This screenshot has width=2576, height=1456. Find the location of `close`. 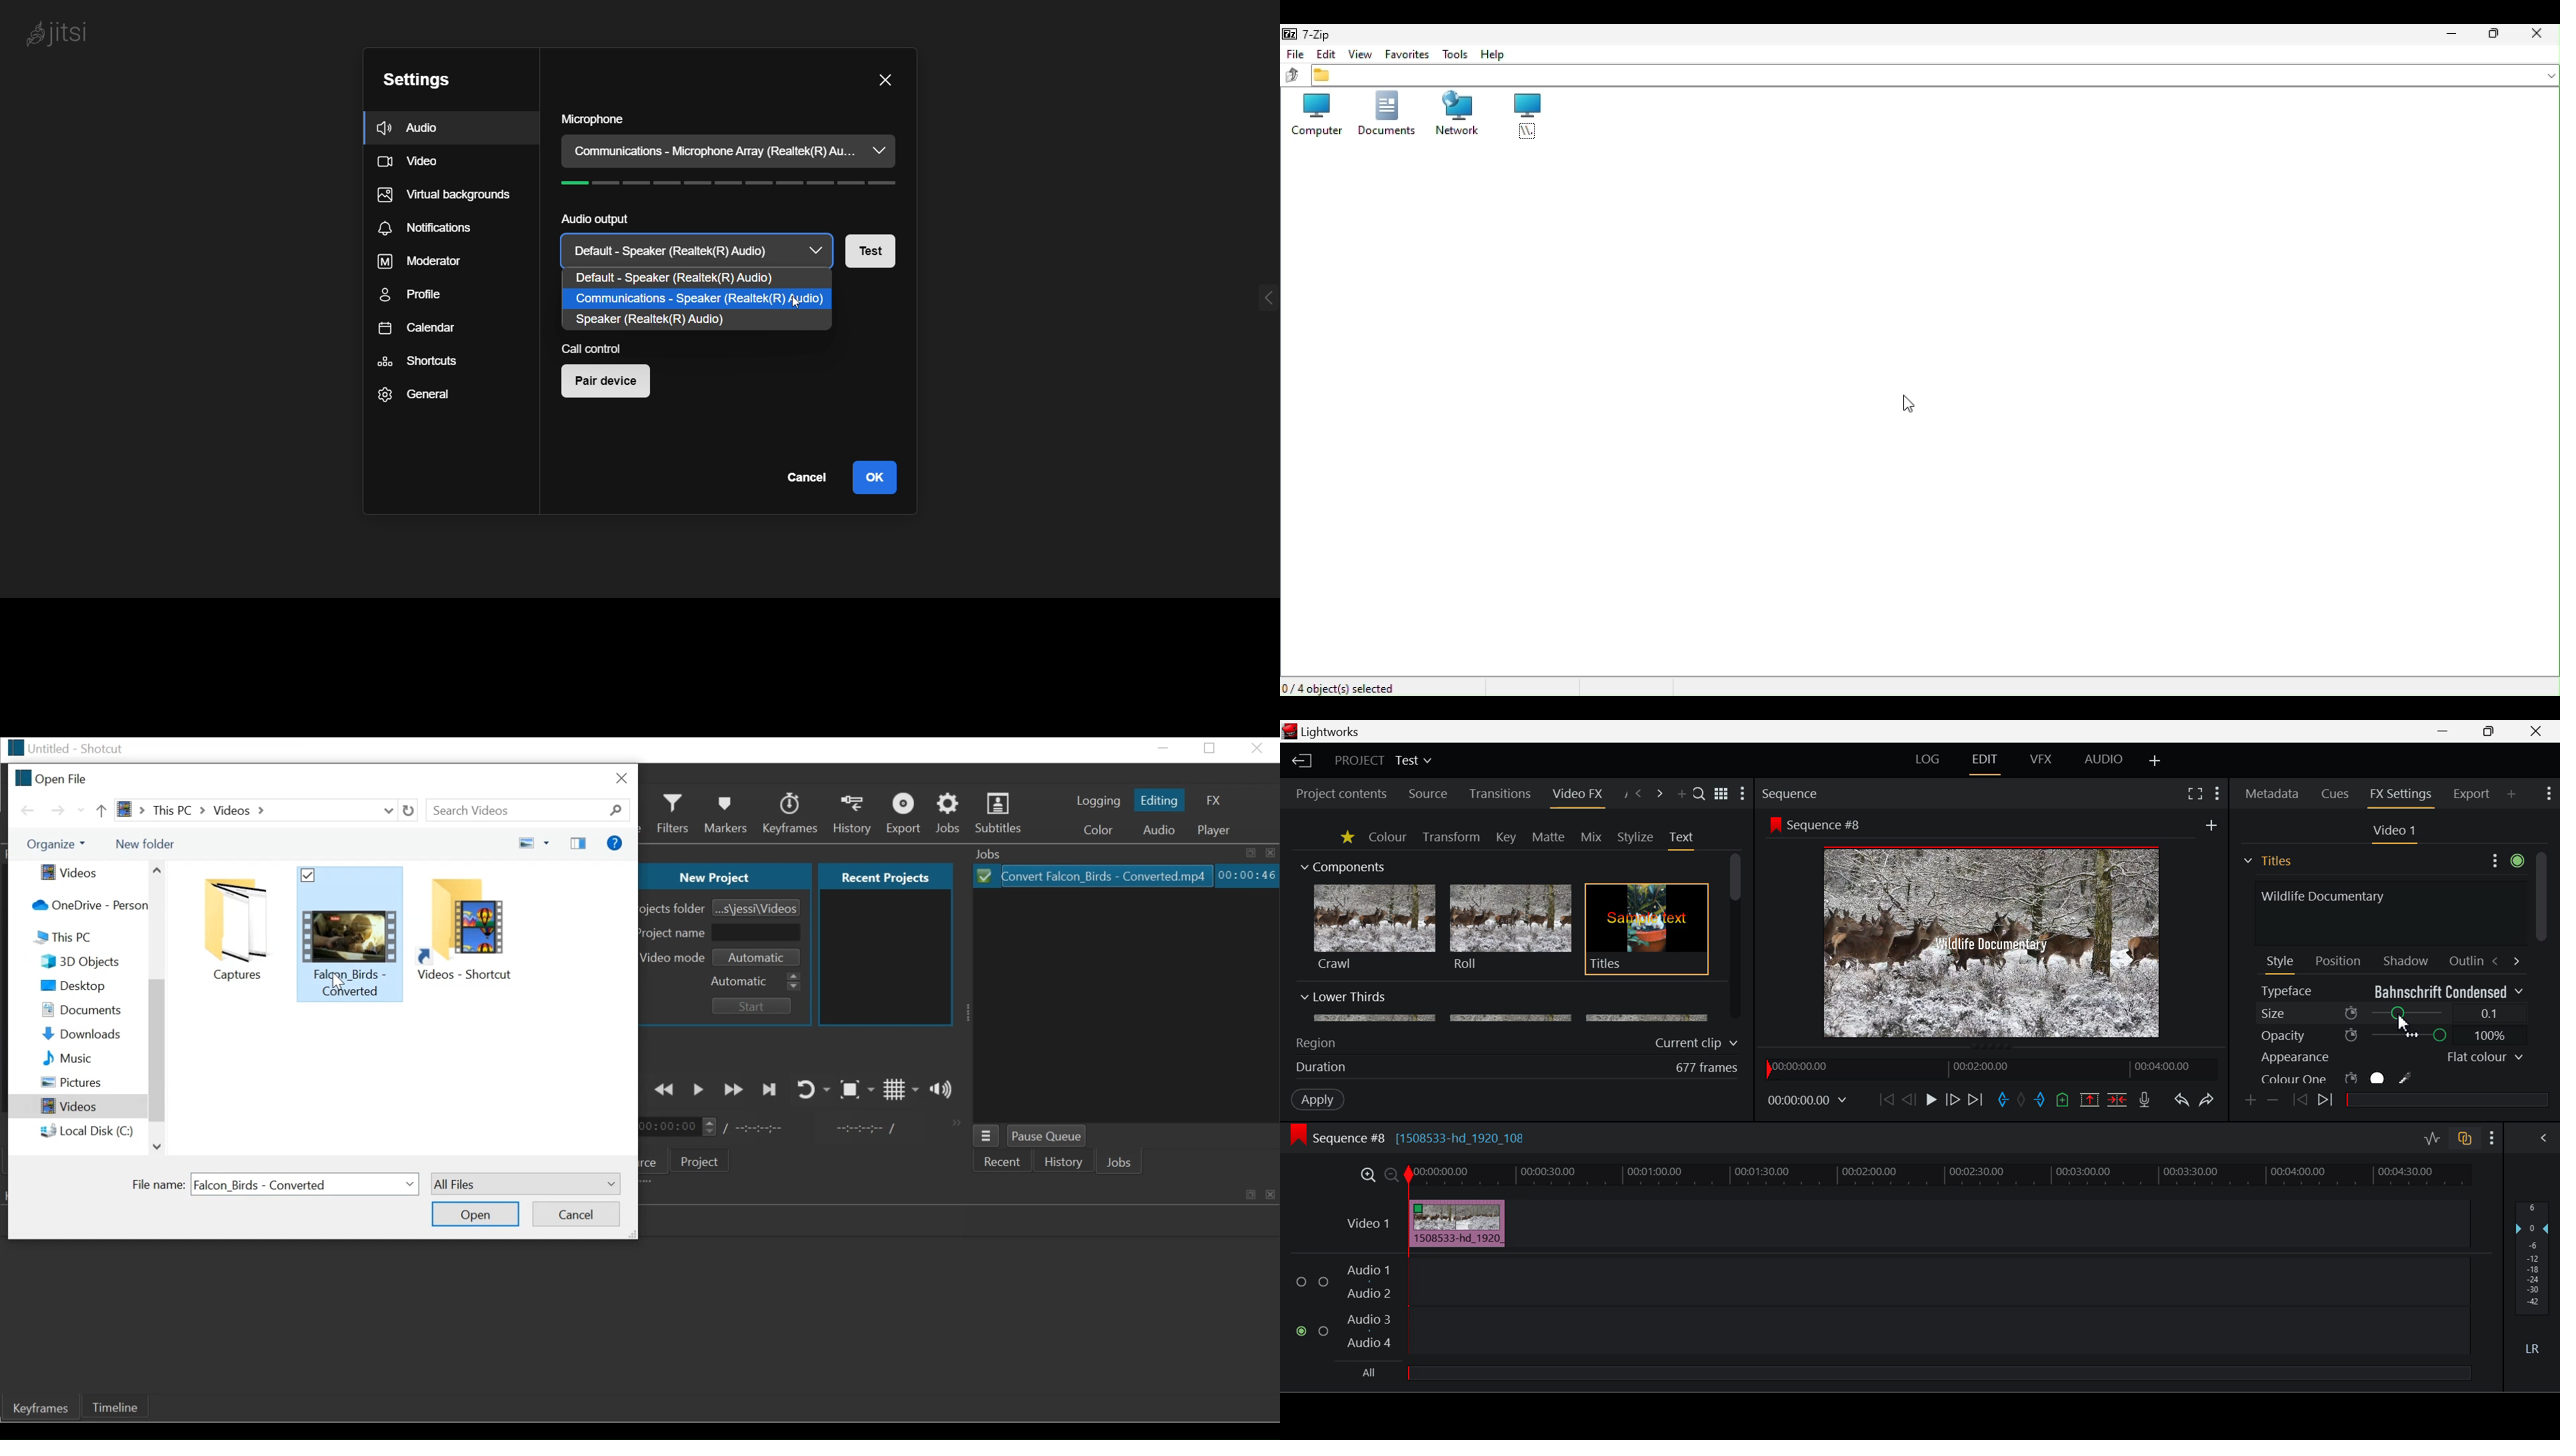

close is located at coordinates (1259, 749).